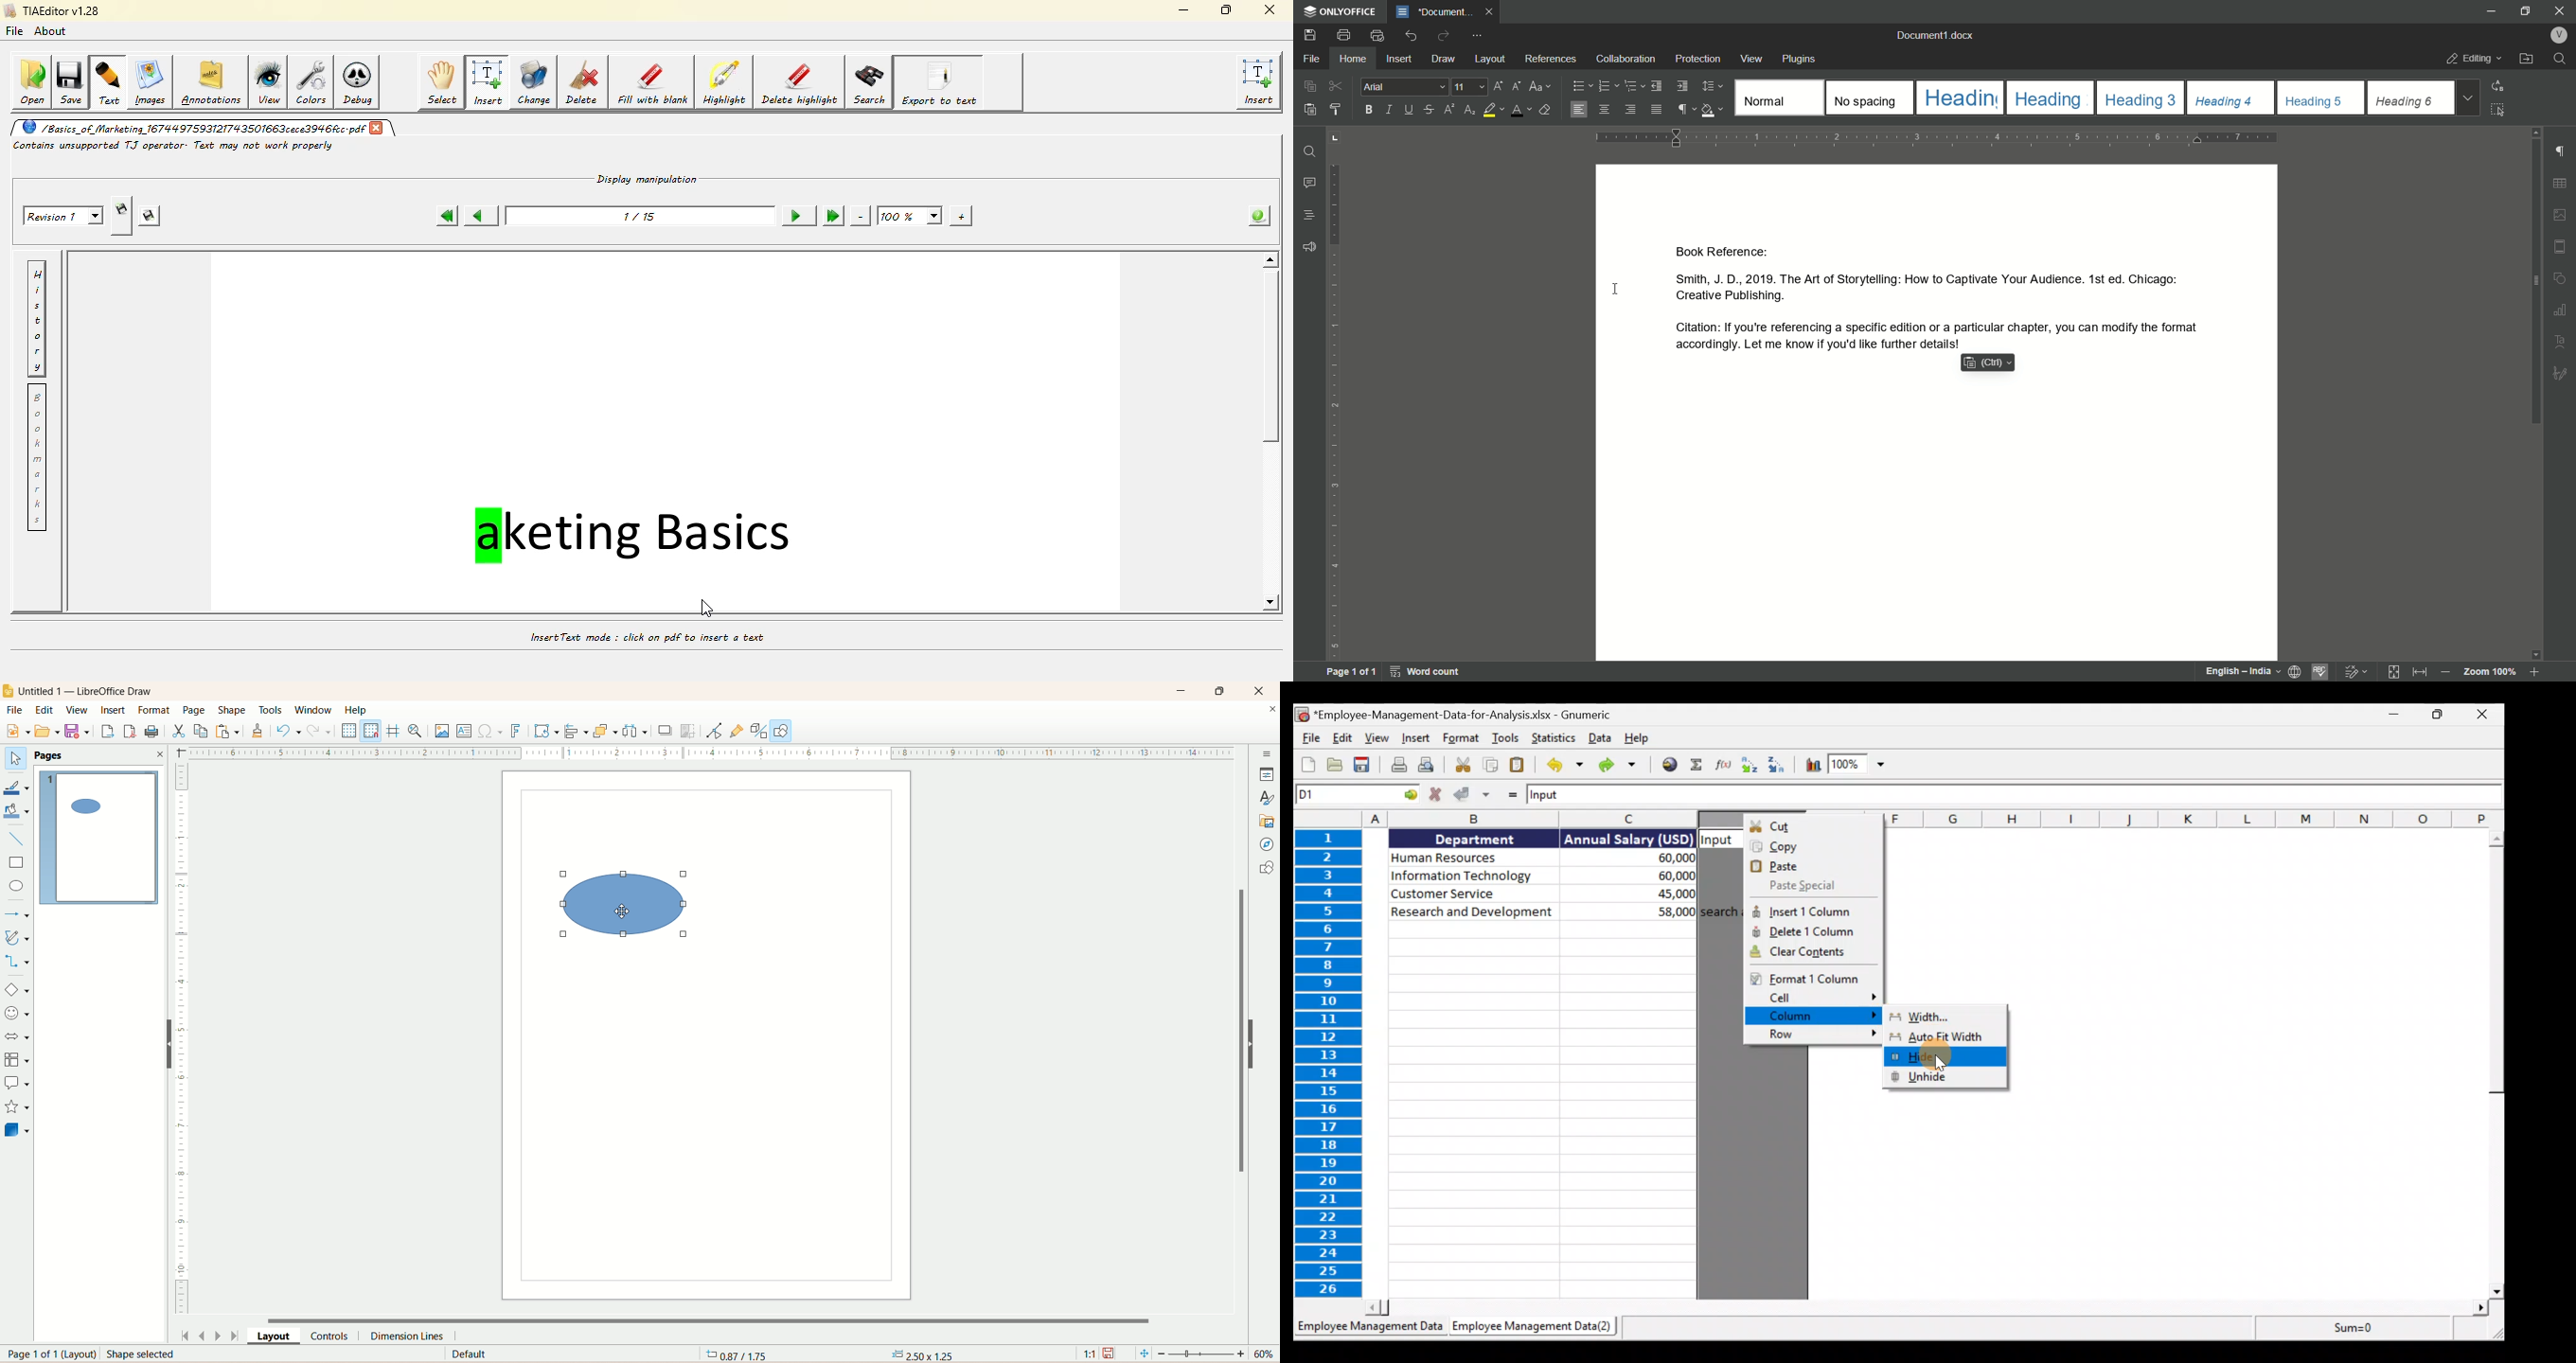 Image resolution: width=2576 pixels, height=1372 pixels. Describe the element at coordinates (418, 733) in the screenshot. I see `zoom and pan` at that location.